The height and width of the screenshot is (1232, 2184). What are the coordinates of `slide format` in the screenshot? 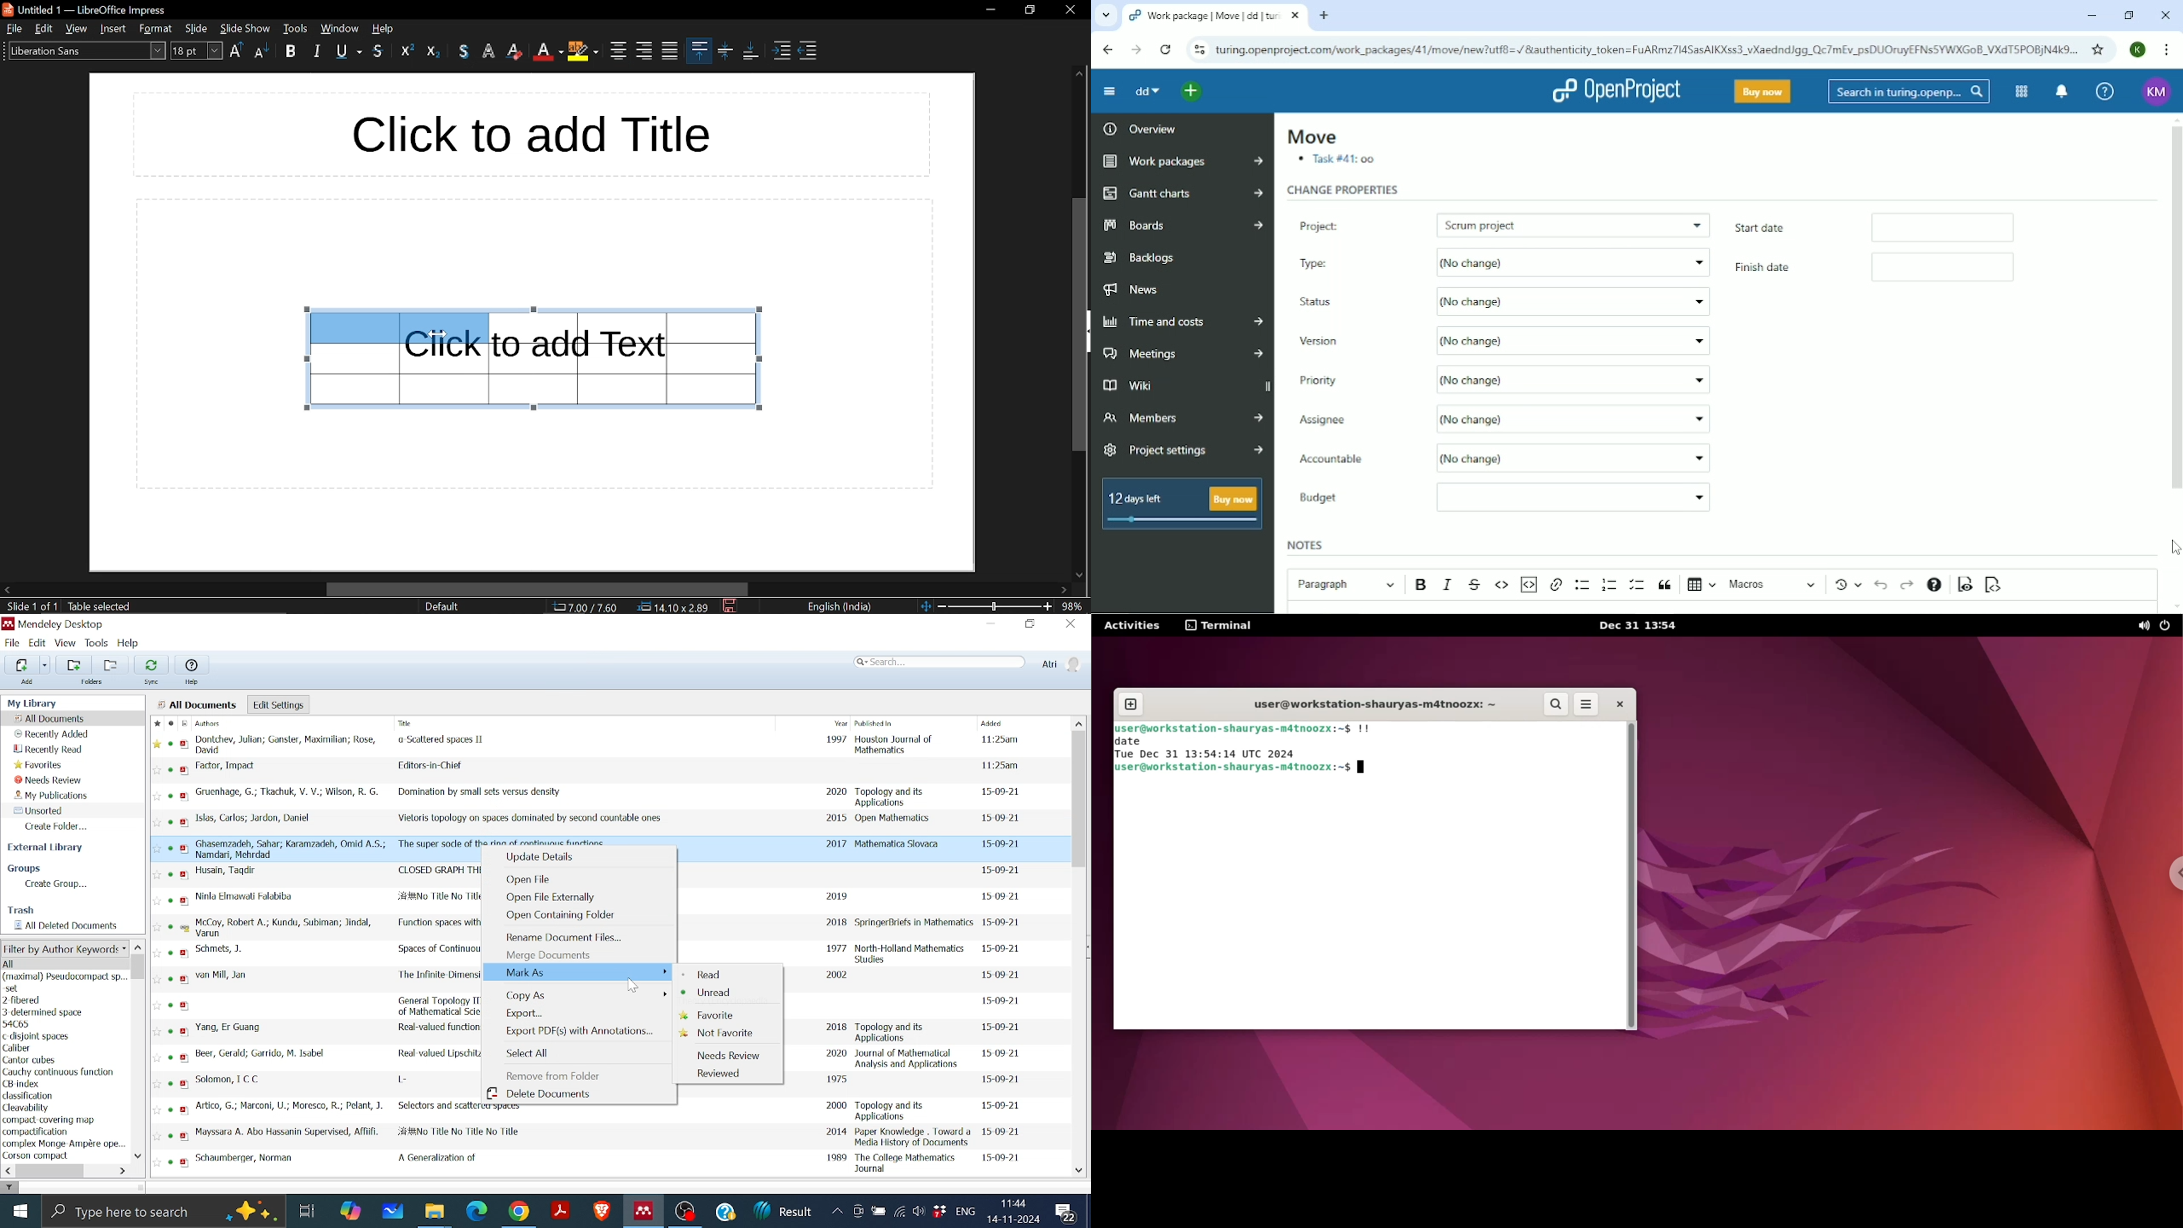 It's located at (442, 606).